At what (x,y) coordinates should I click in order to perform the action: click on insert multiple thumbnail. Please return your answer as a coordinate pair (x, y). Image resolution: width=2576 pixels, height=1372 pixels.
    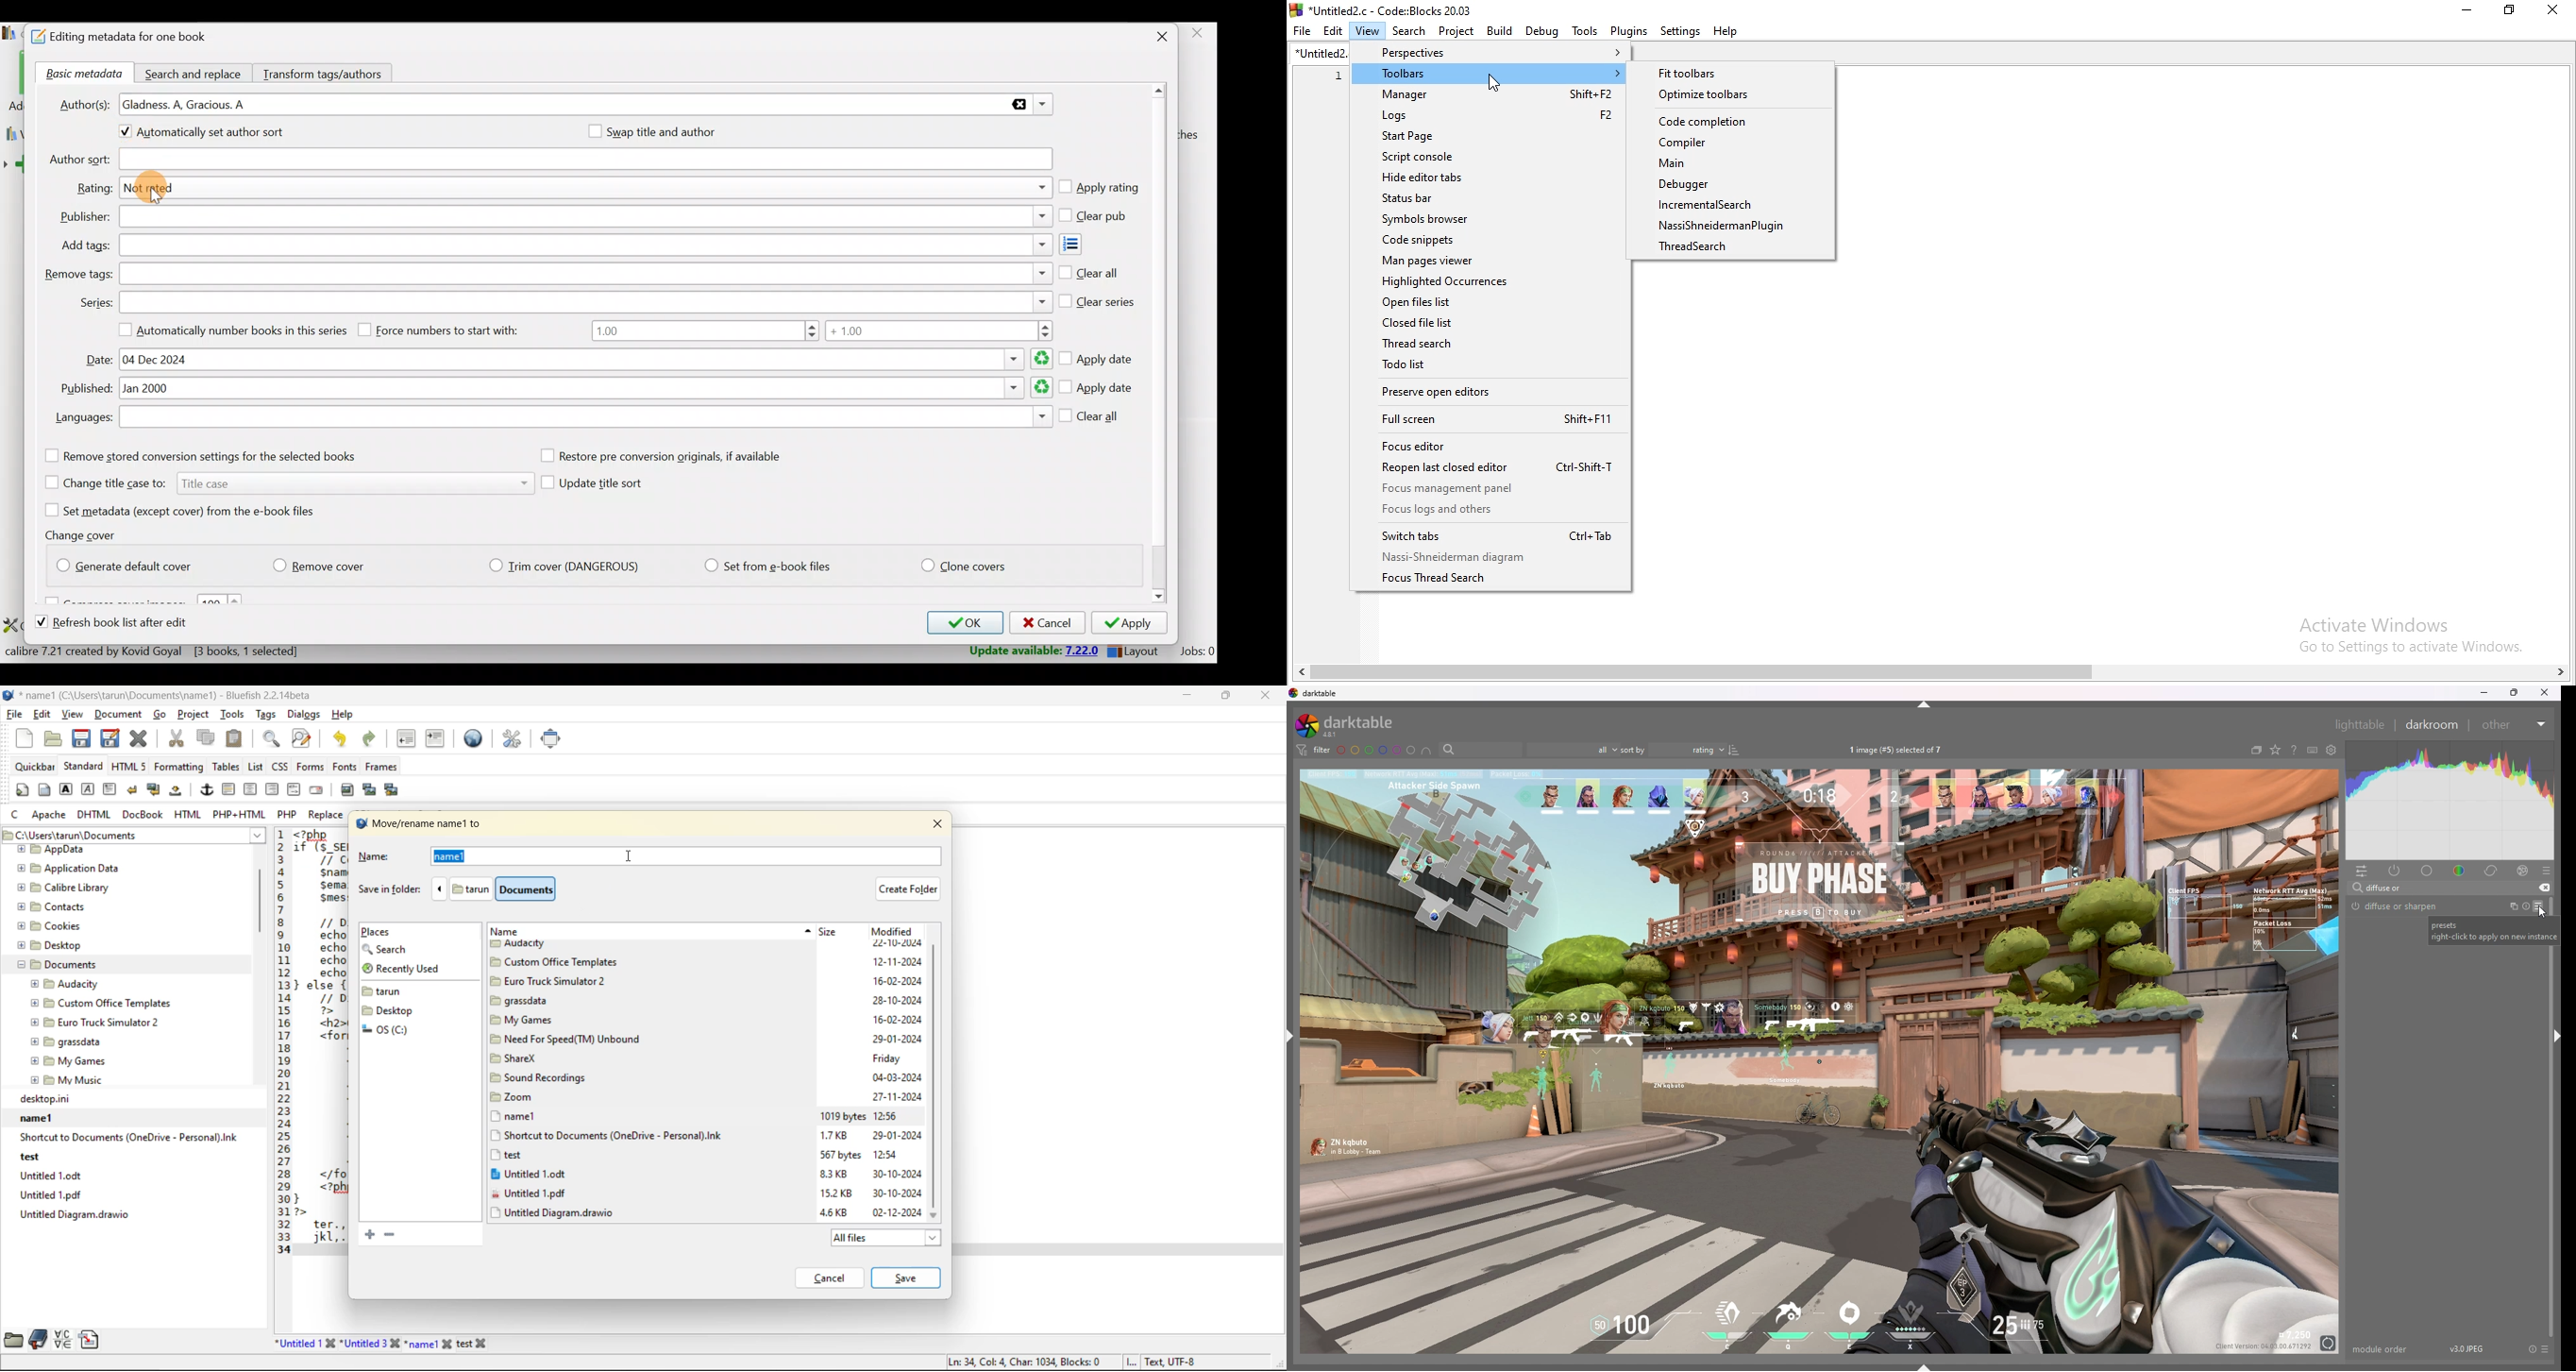
    Looking at the image, I should click on (390, 790).